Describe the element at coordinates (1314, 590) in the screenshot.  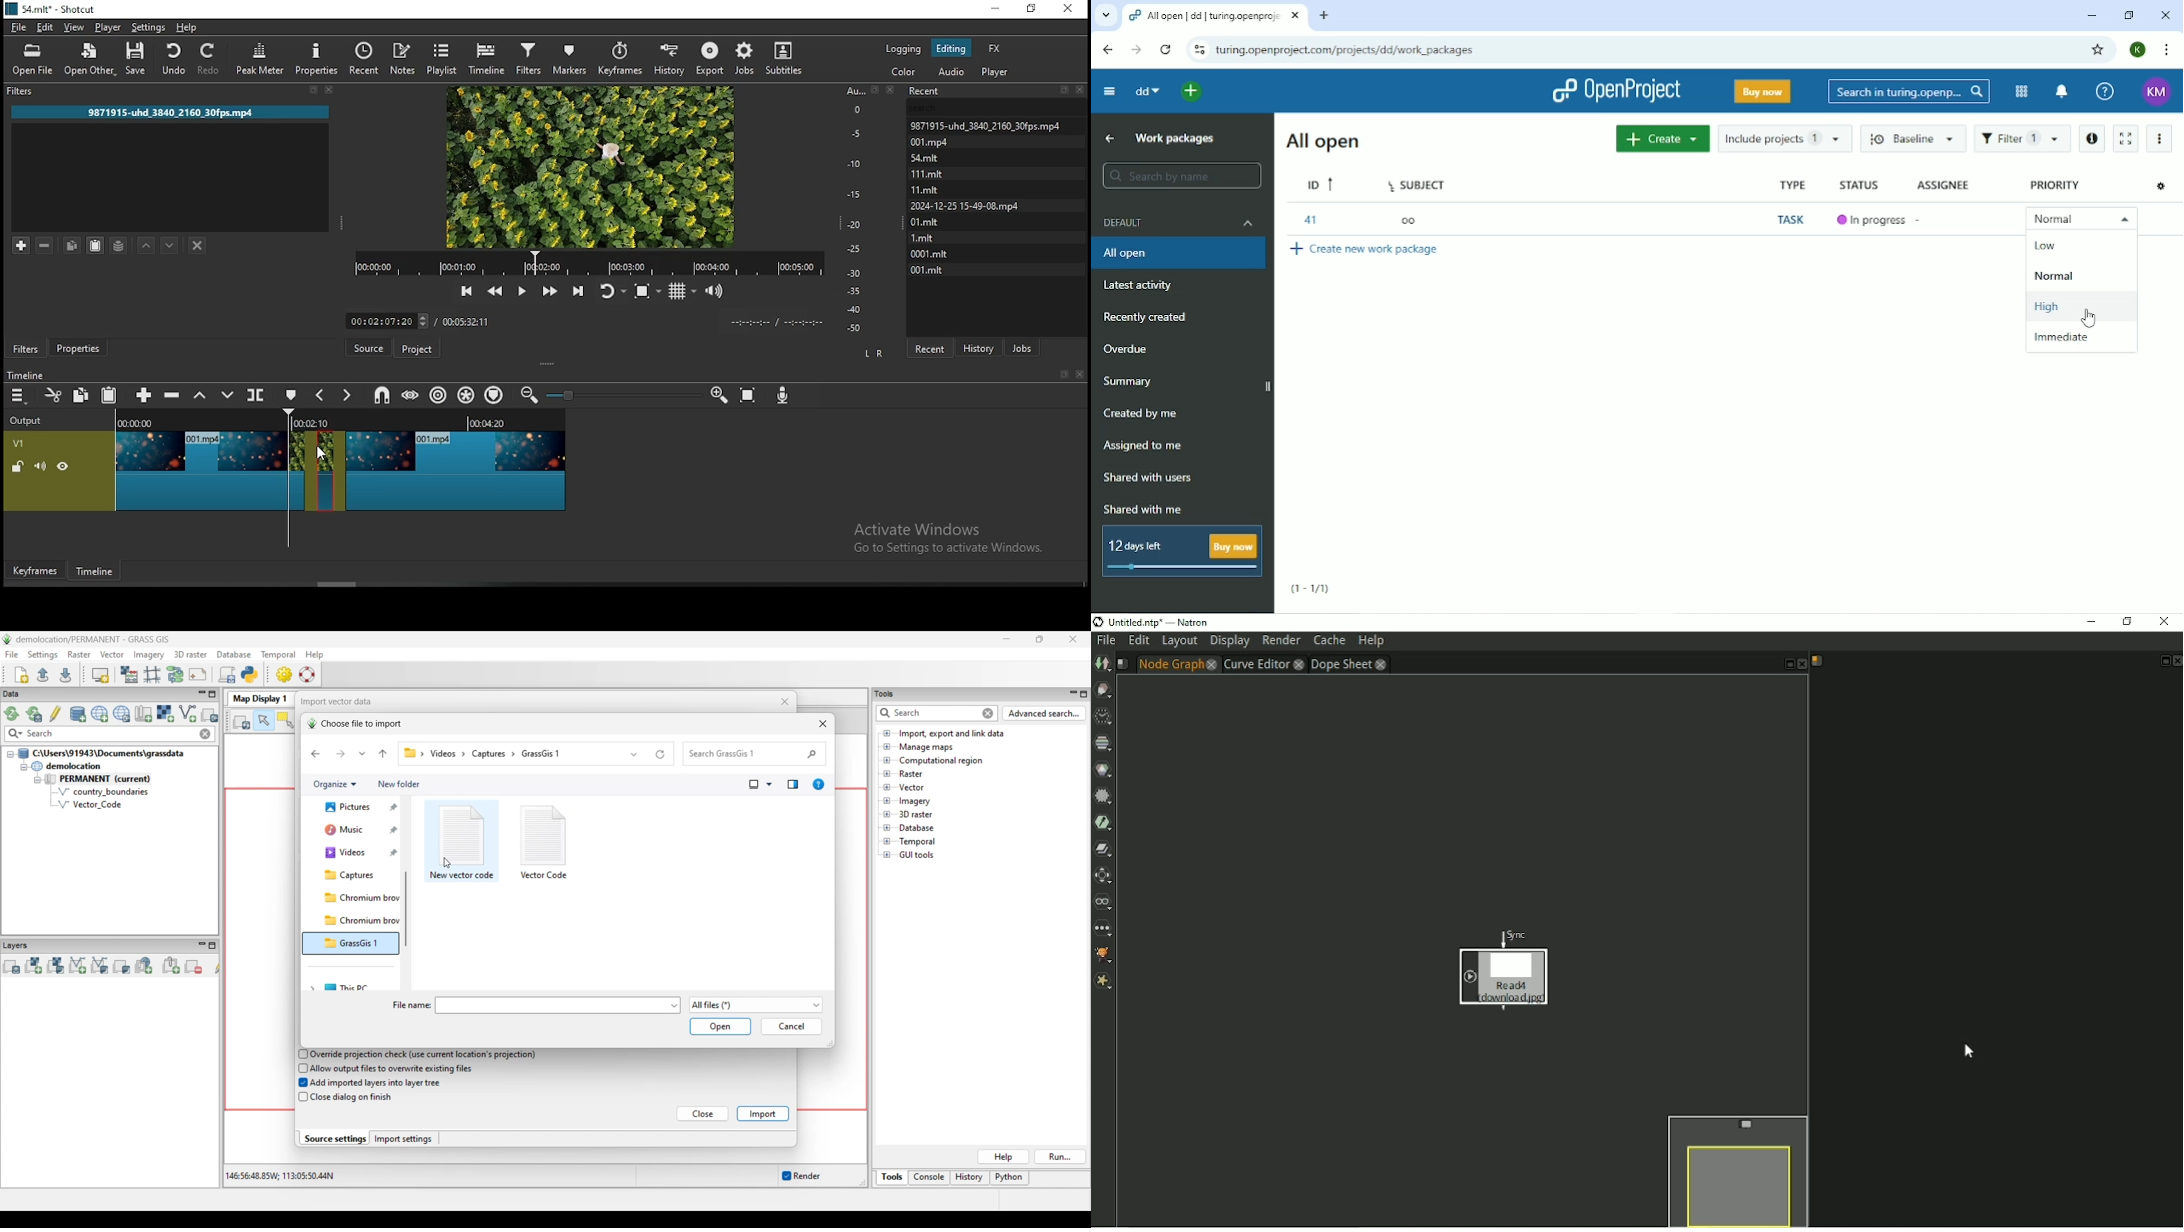
I see `(1-1/1)` at that location.